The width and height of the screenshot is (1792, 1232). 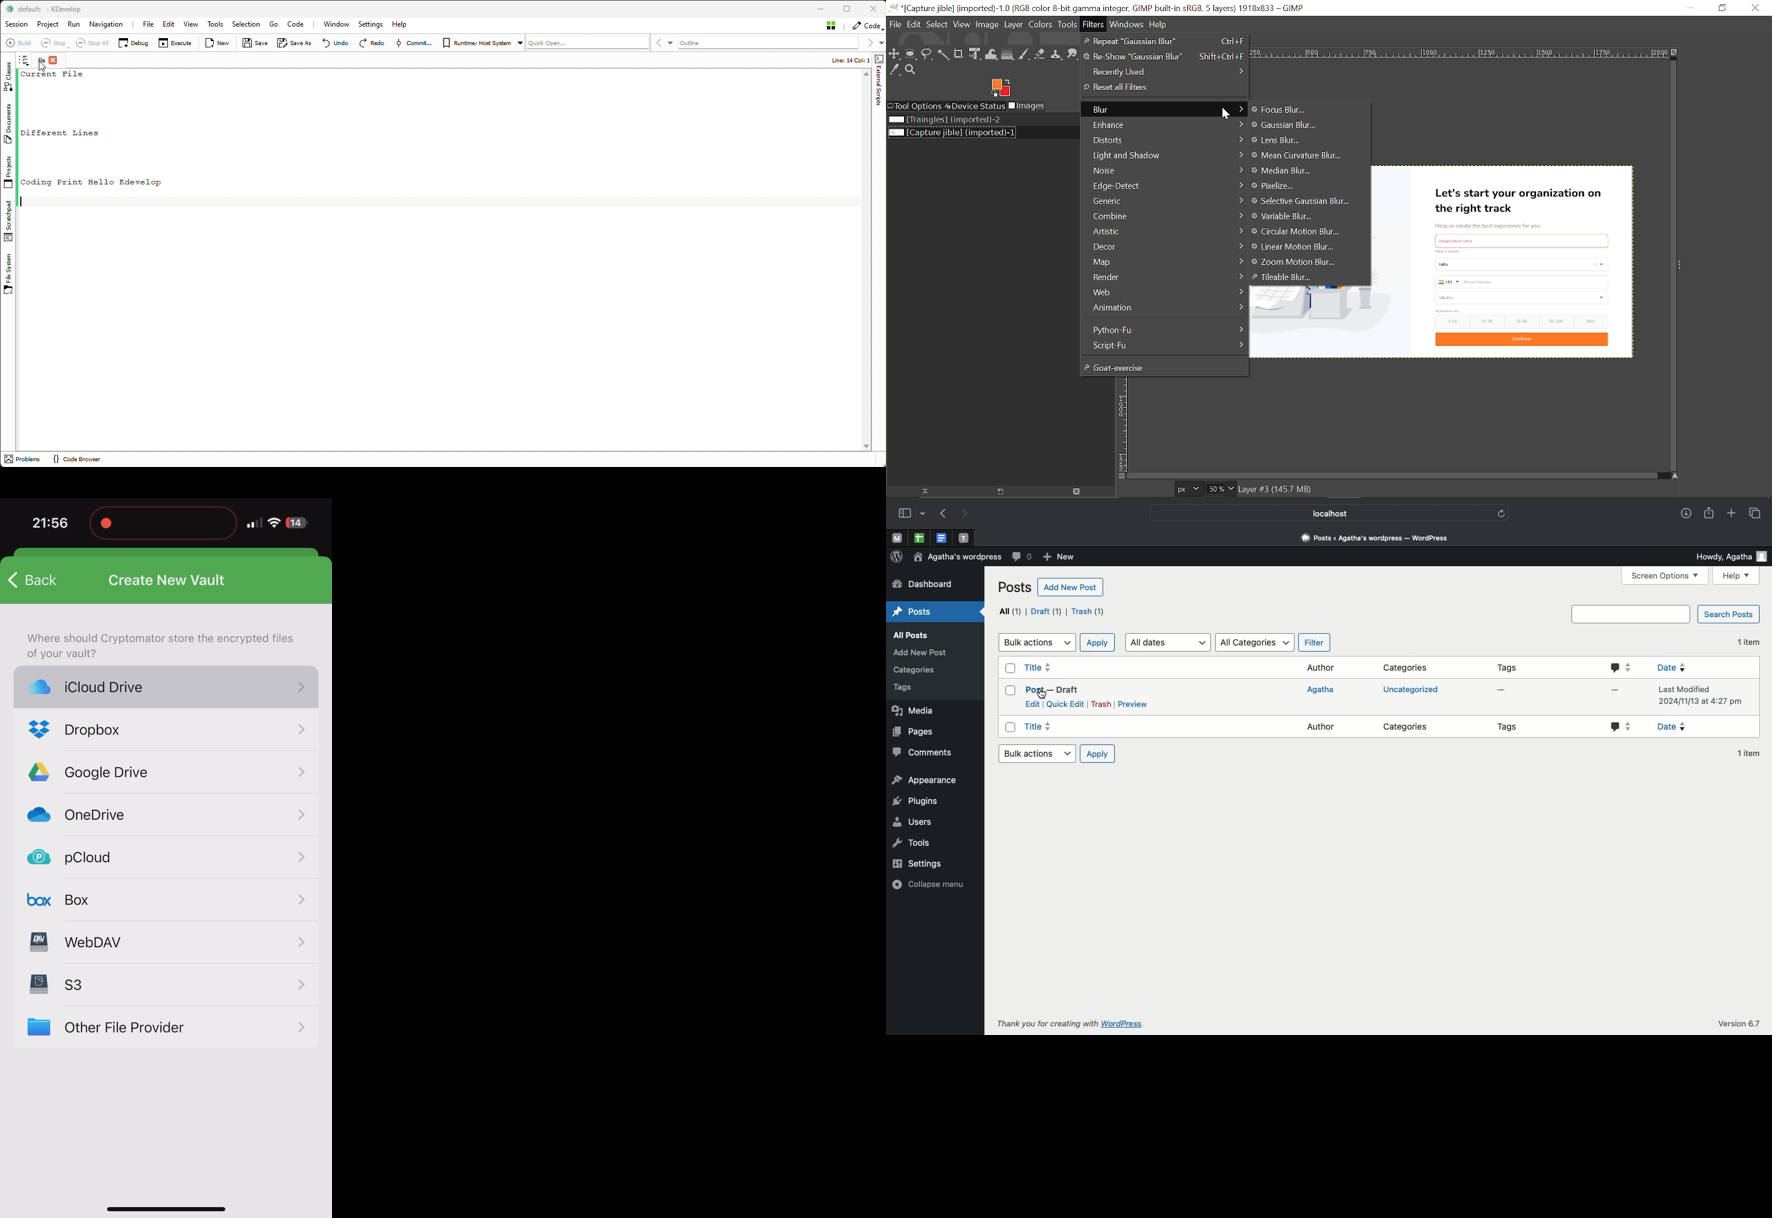 What do you see at coordinates (1008, 54) in the screenshot?
I see `Gradient tool` at bounding box center [1008, 54].